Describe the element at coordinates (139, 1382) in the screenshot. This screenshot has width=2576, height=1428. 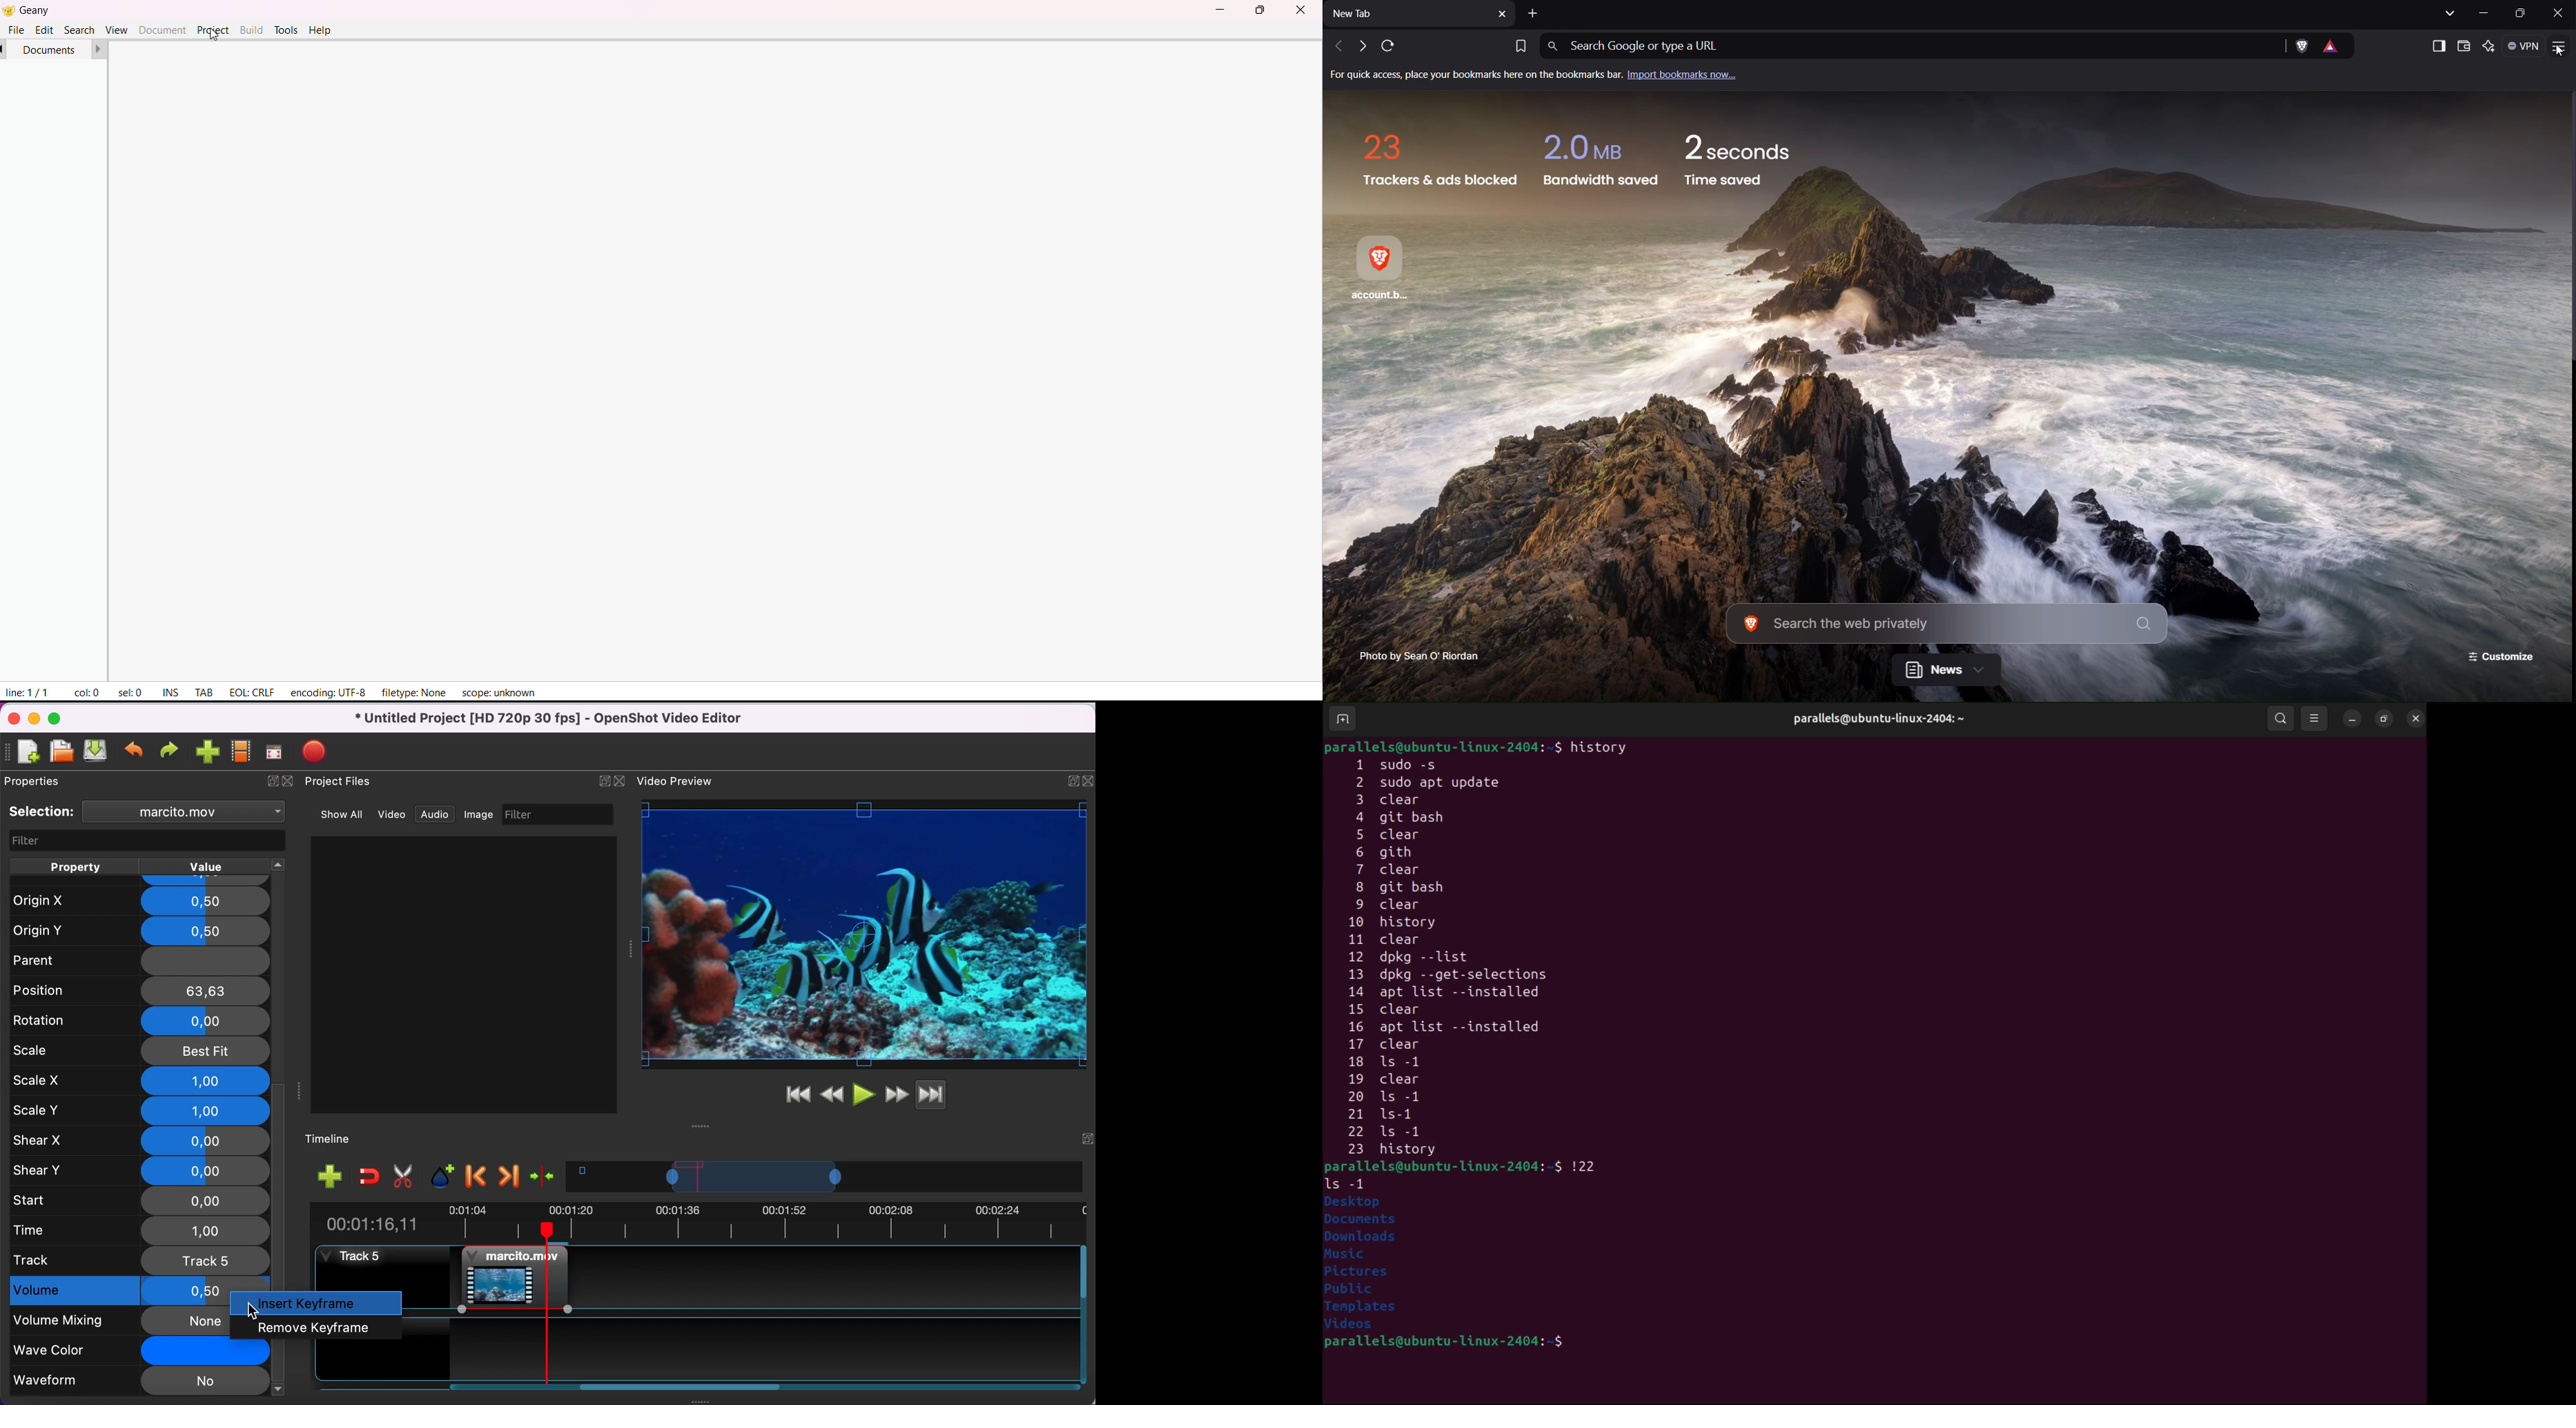
I see `waveform no` at that location.